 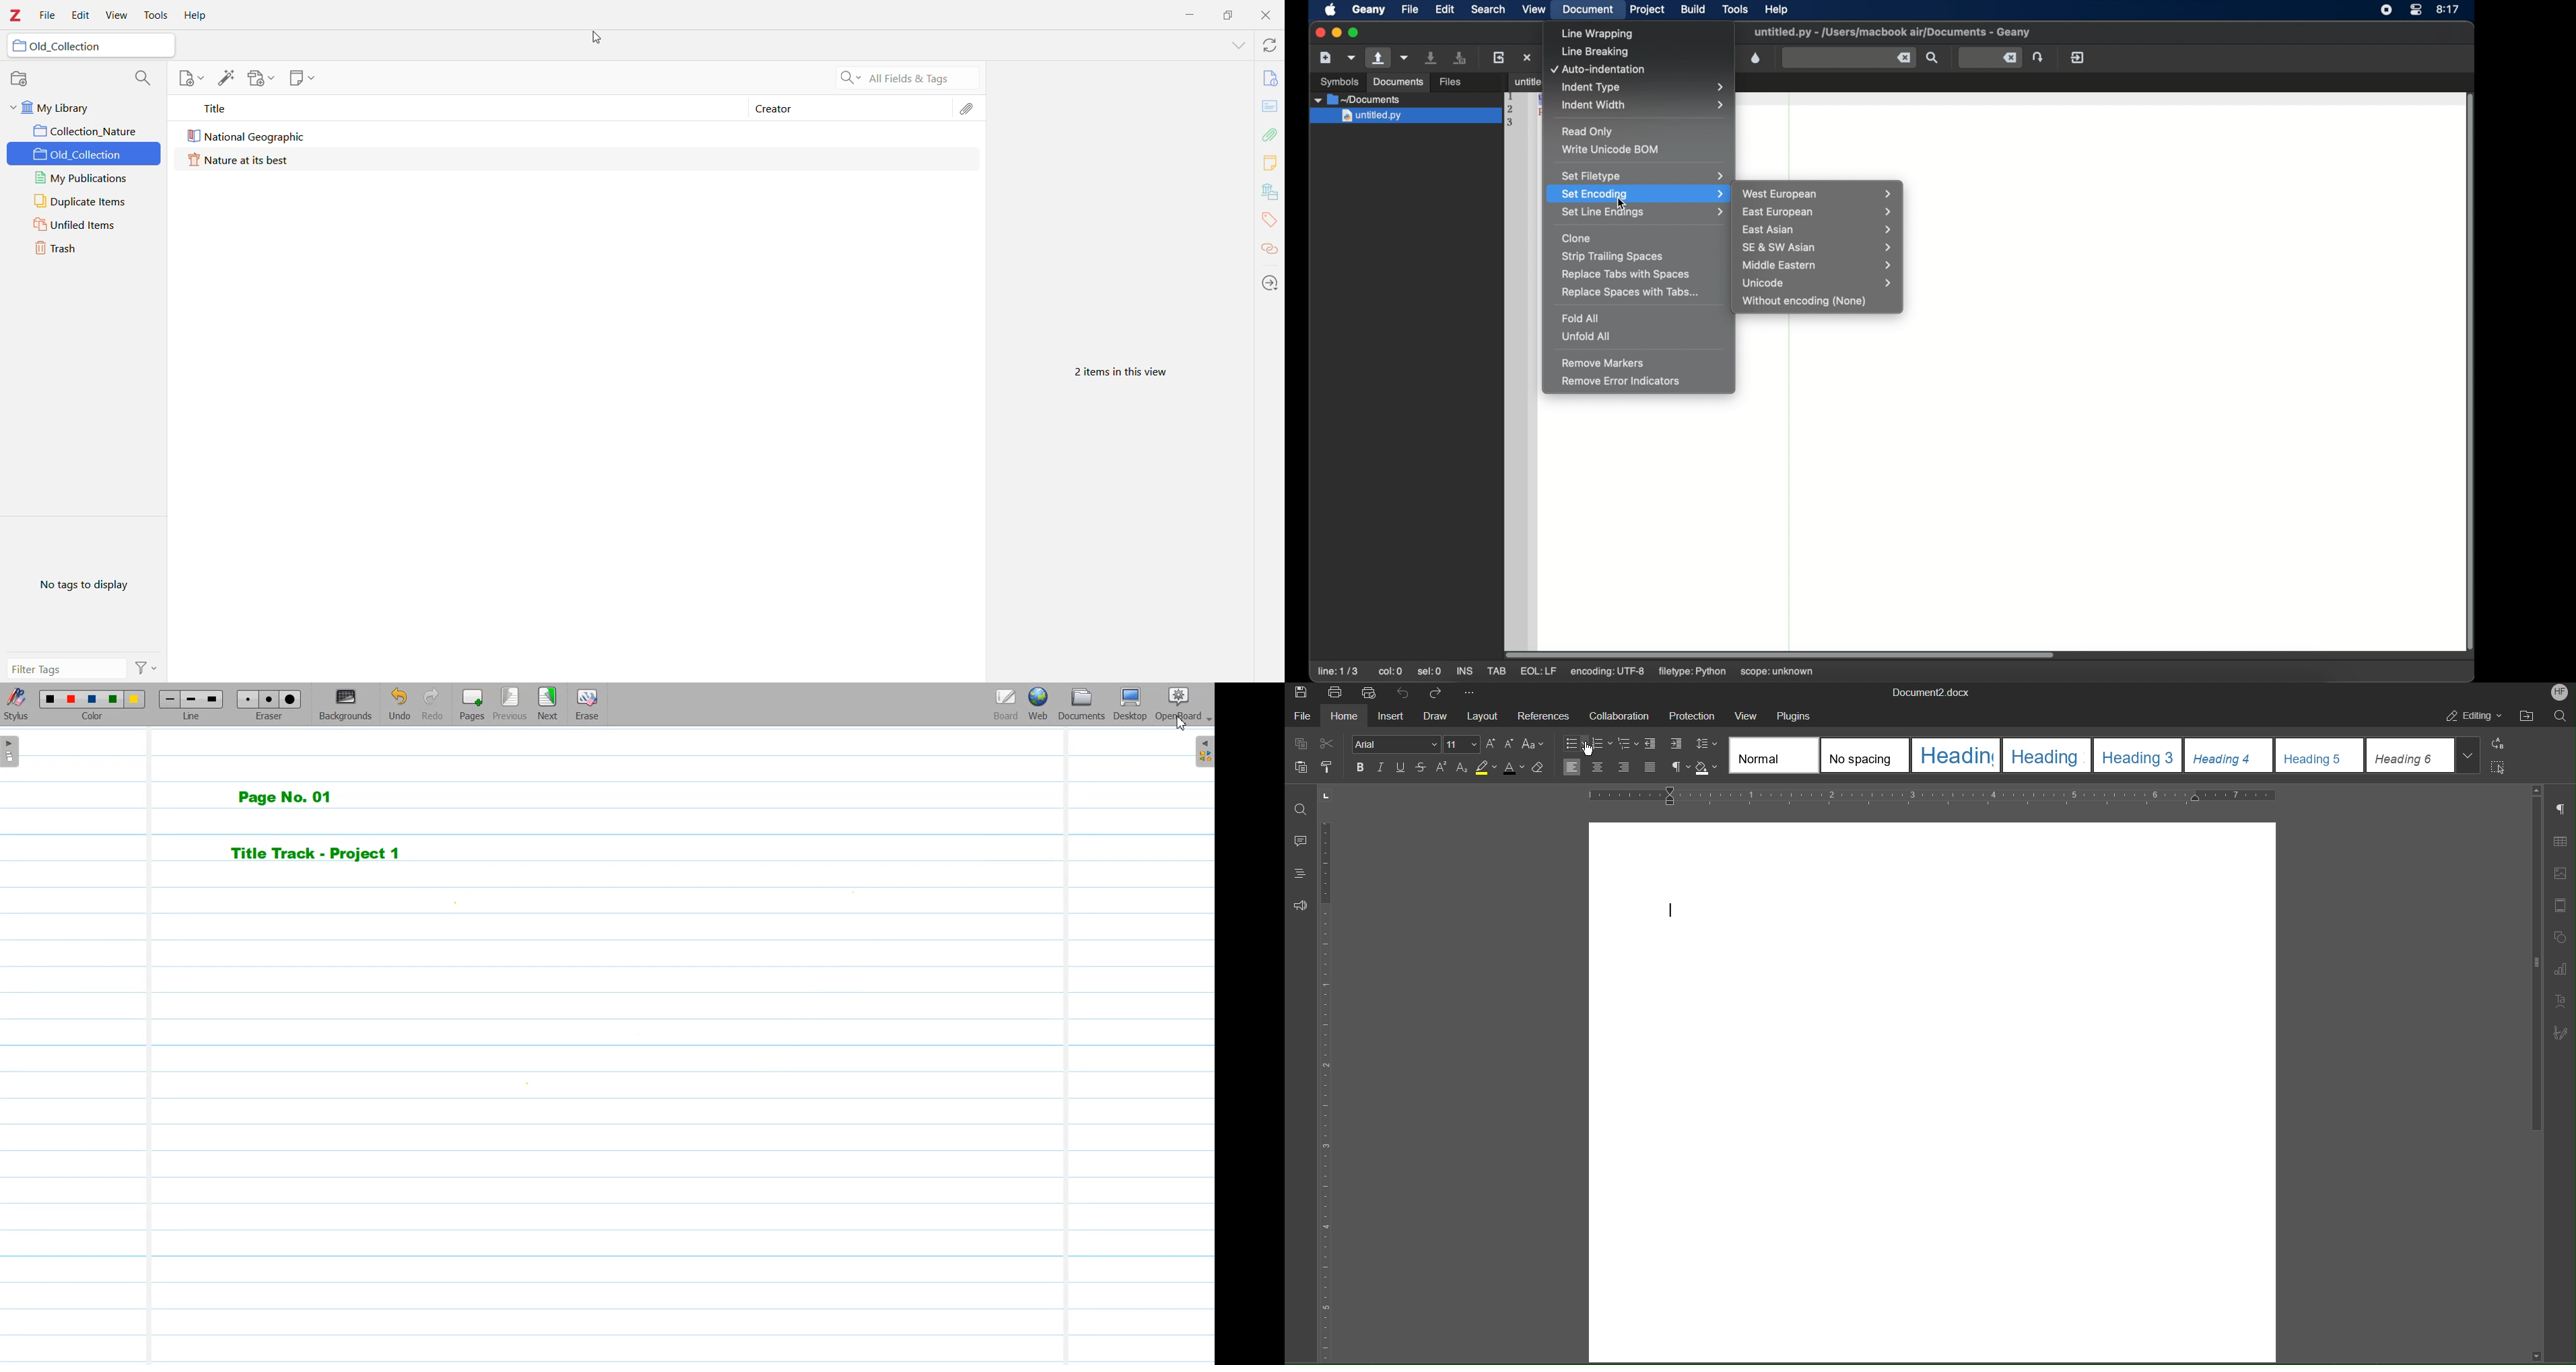 What do you see at coordinates (18, 705) in the screenshot?
I see `Stylus` at bounding box center [18, 705].